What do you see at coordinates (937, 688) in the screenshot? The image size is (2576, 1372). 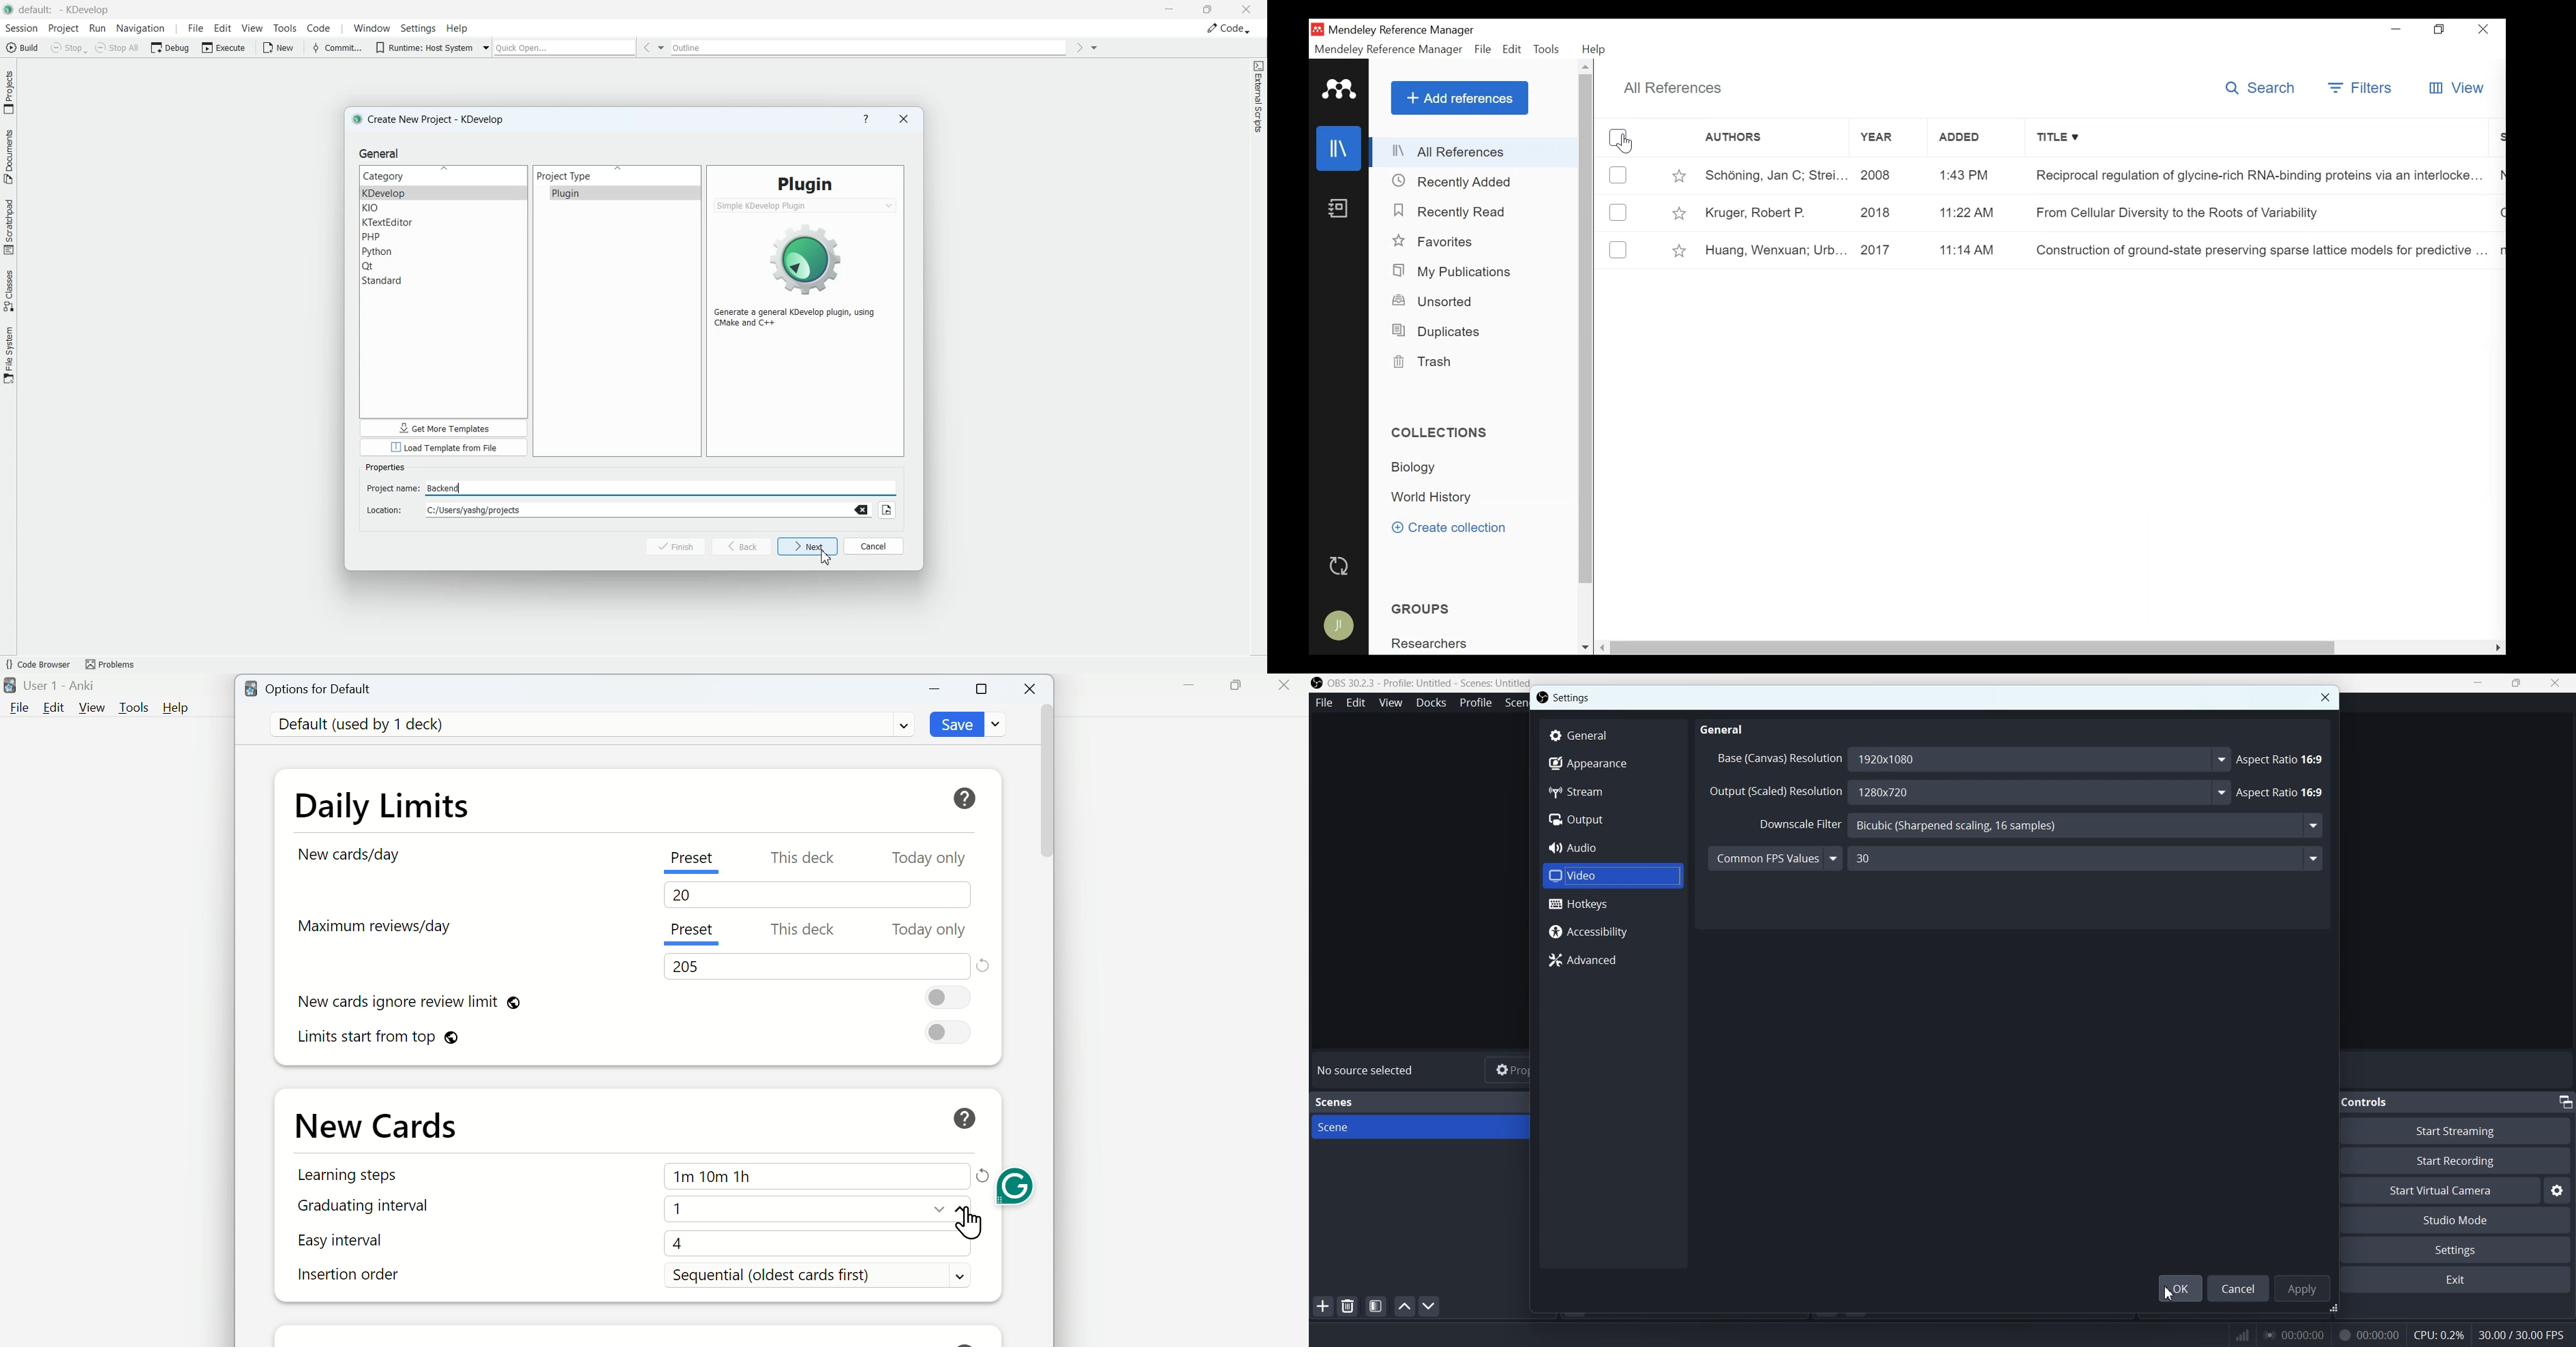 I see `Minimize` at bounding box center [937, 688].